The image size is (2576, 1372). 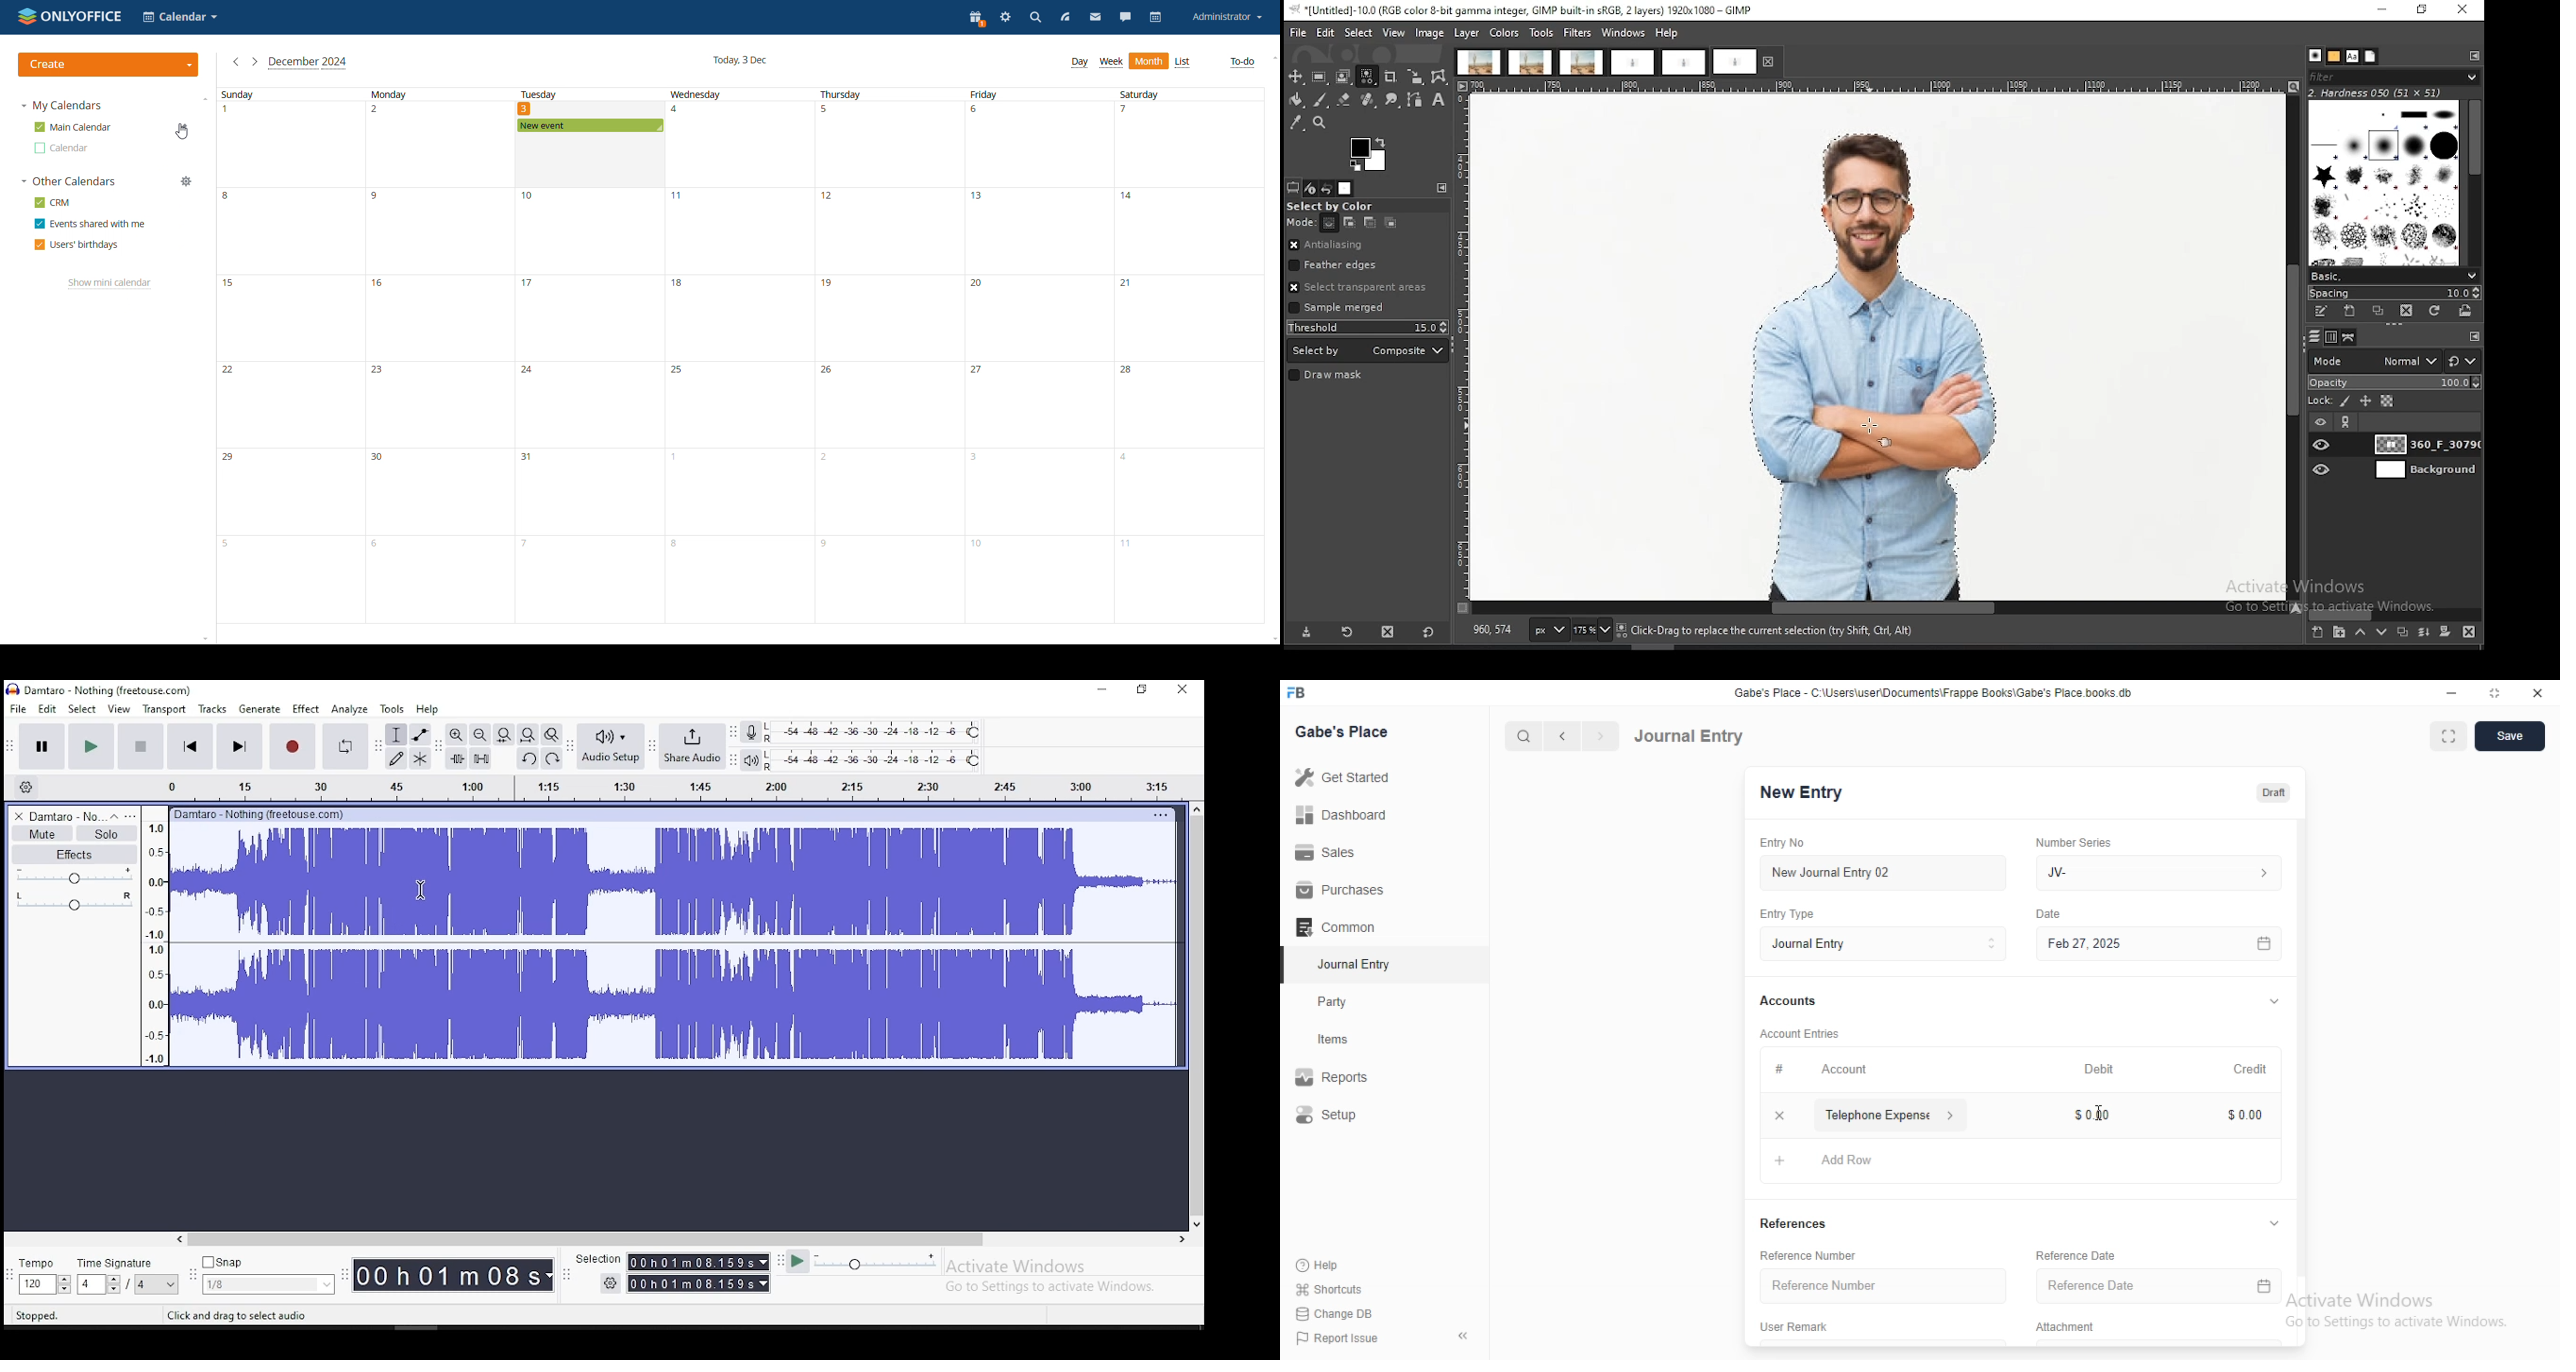 I want to click on merge layers, so click(x=2425, y=631).